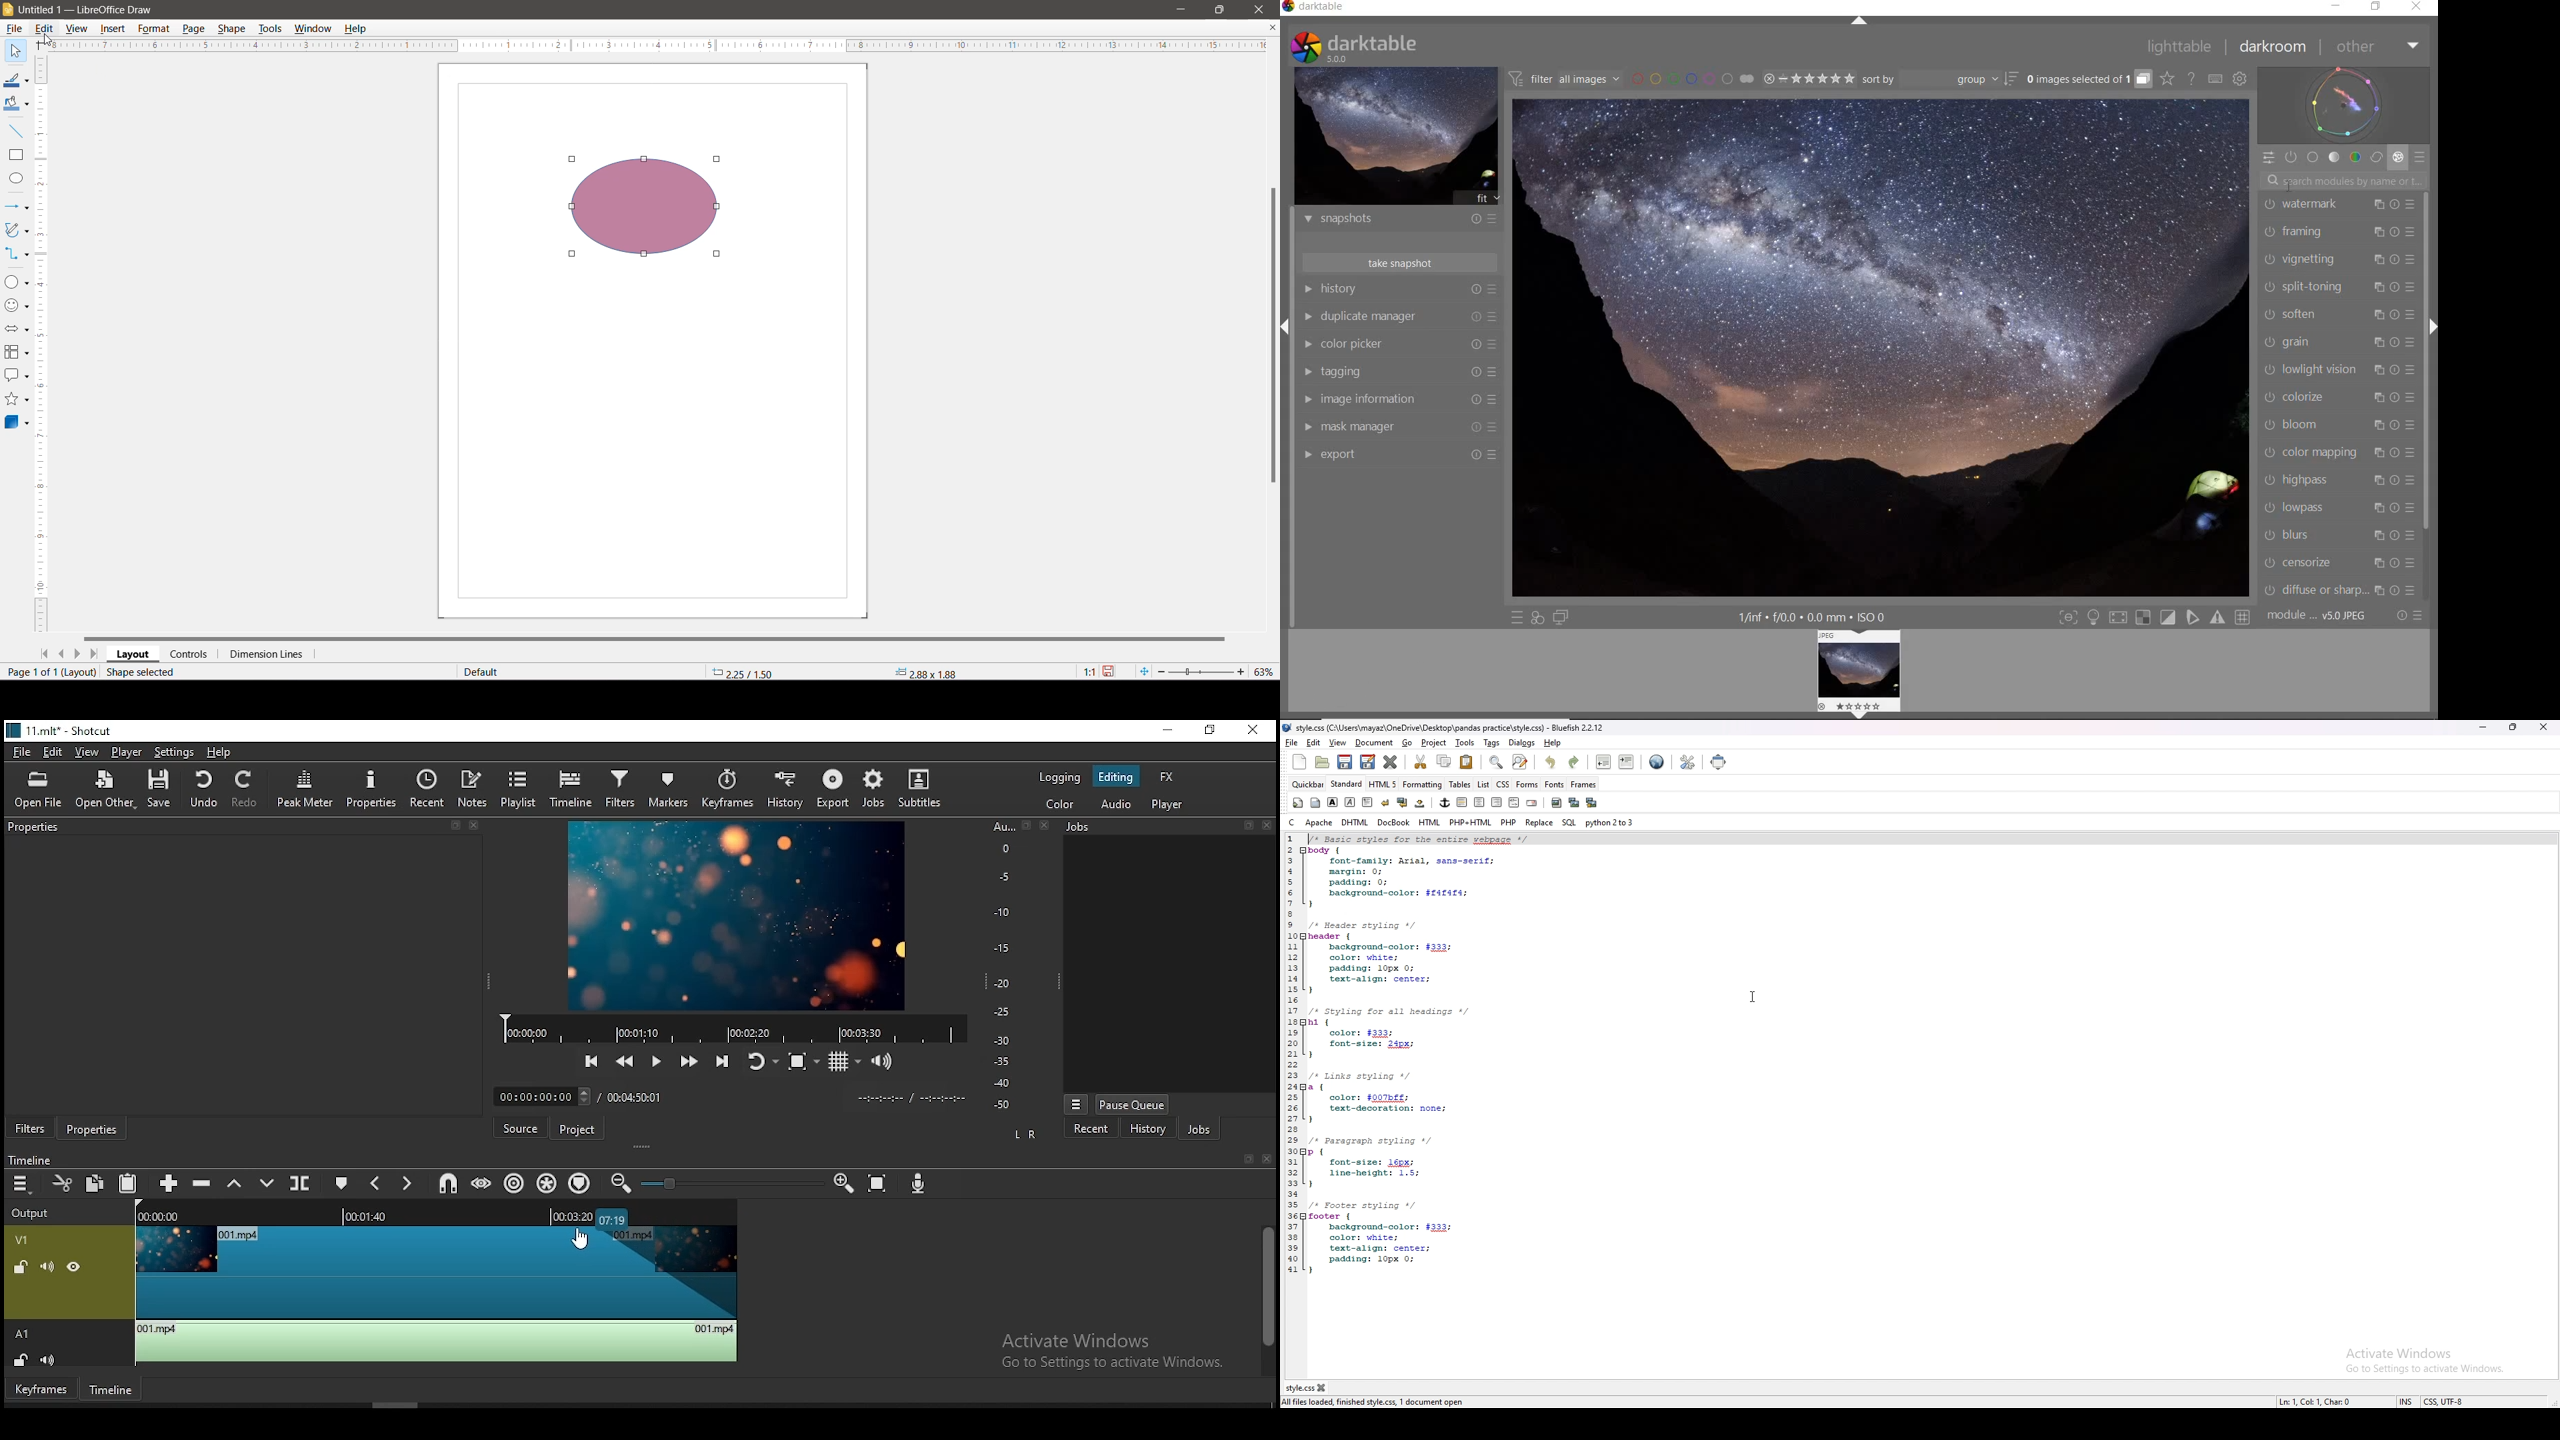  I want to click on style.css (C:\Users\mayaz\OneDrive\Desktop\pandas practice\style.css) - Bluefish 2.2.12, so click(1453, 729).